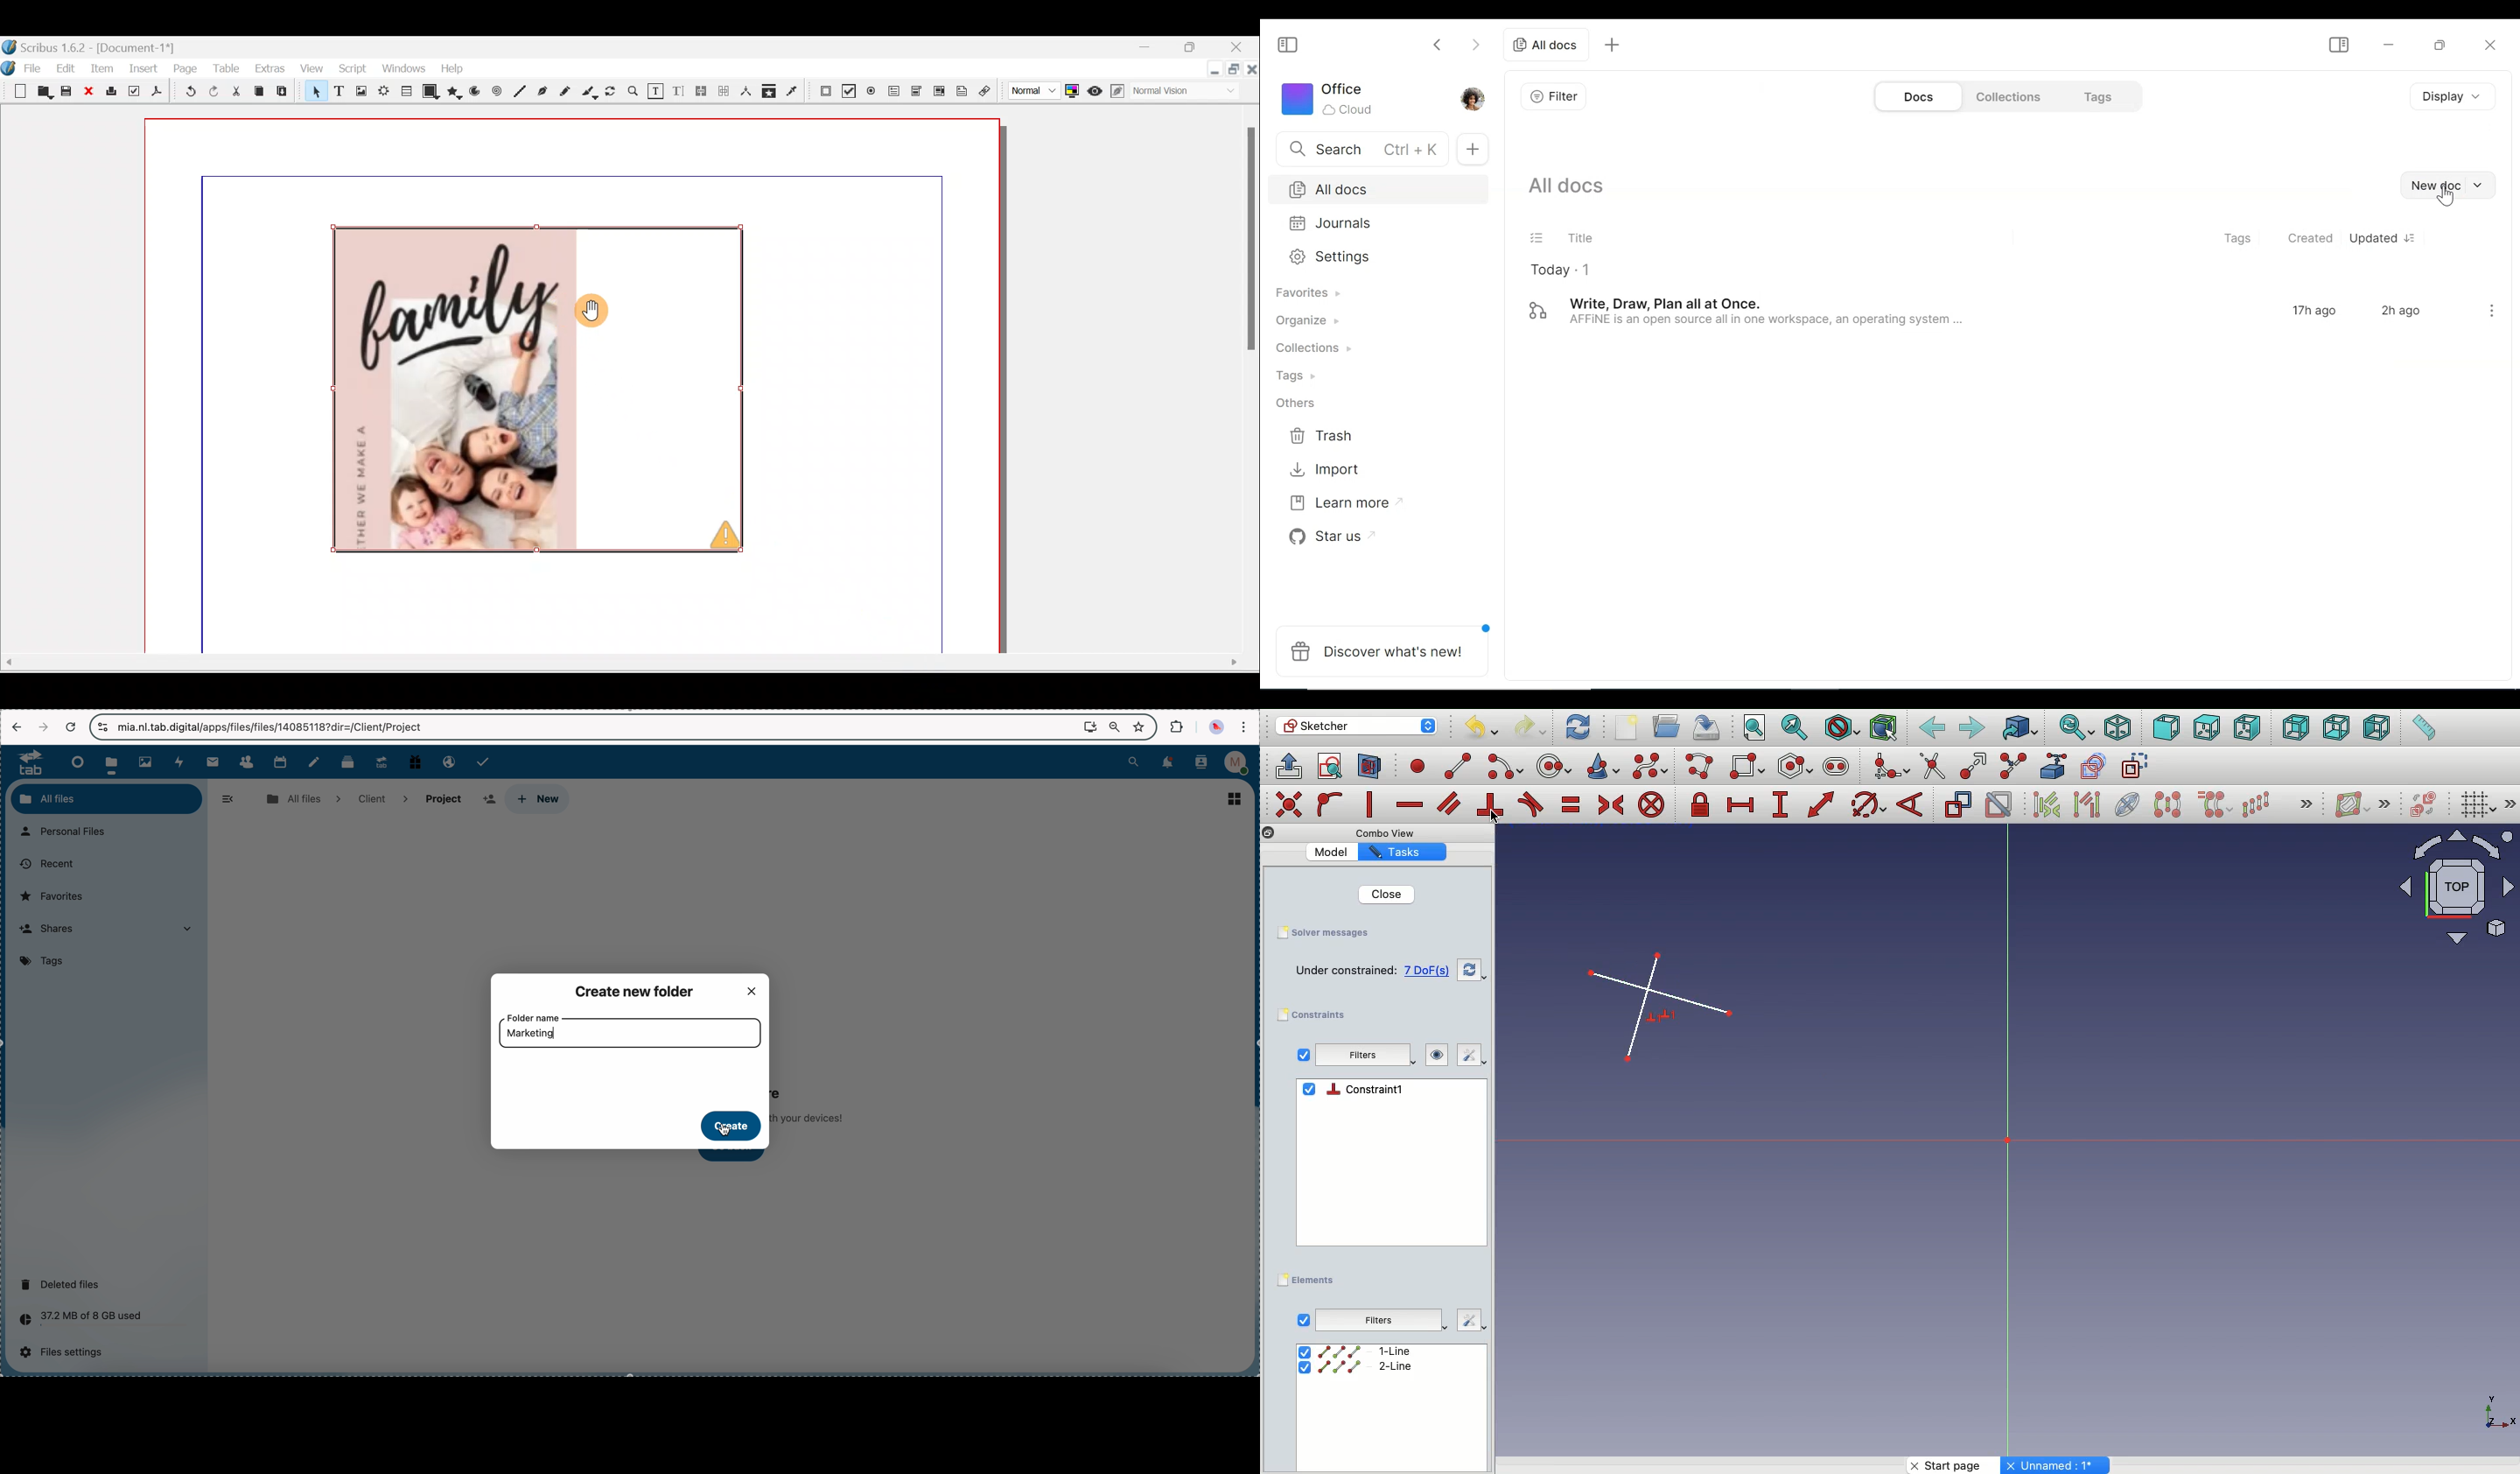 The width and height of the screenshot is (2520, 1484). Describe the element at coordinates (1235, 72) in the screenshot. I see `Maximise` at that location.